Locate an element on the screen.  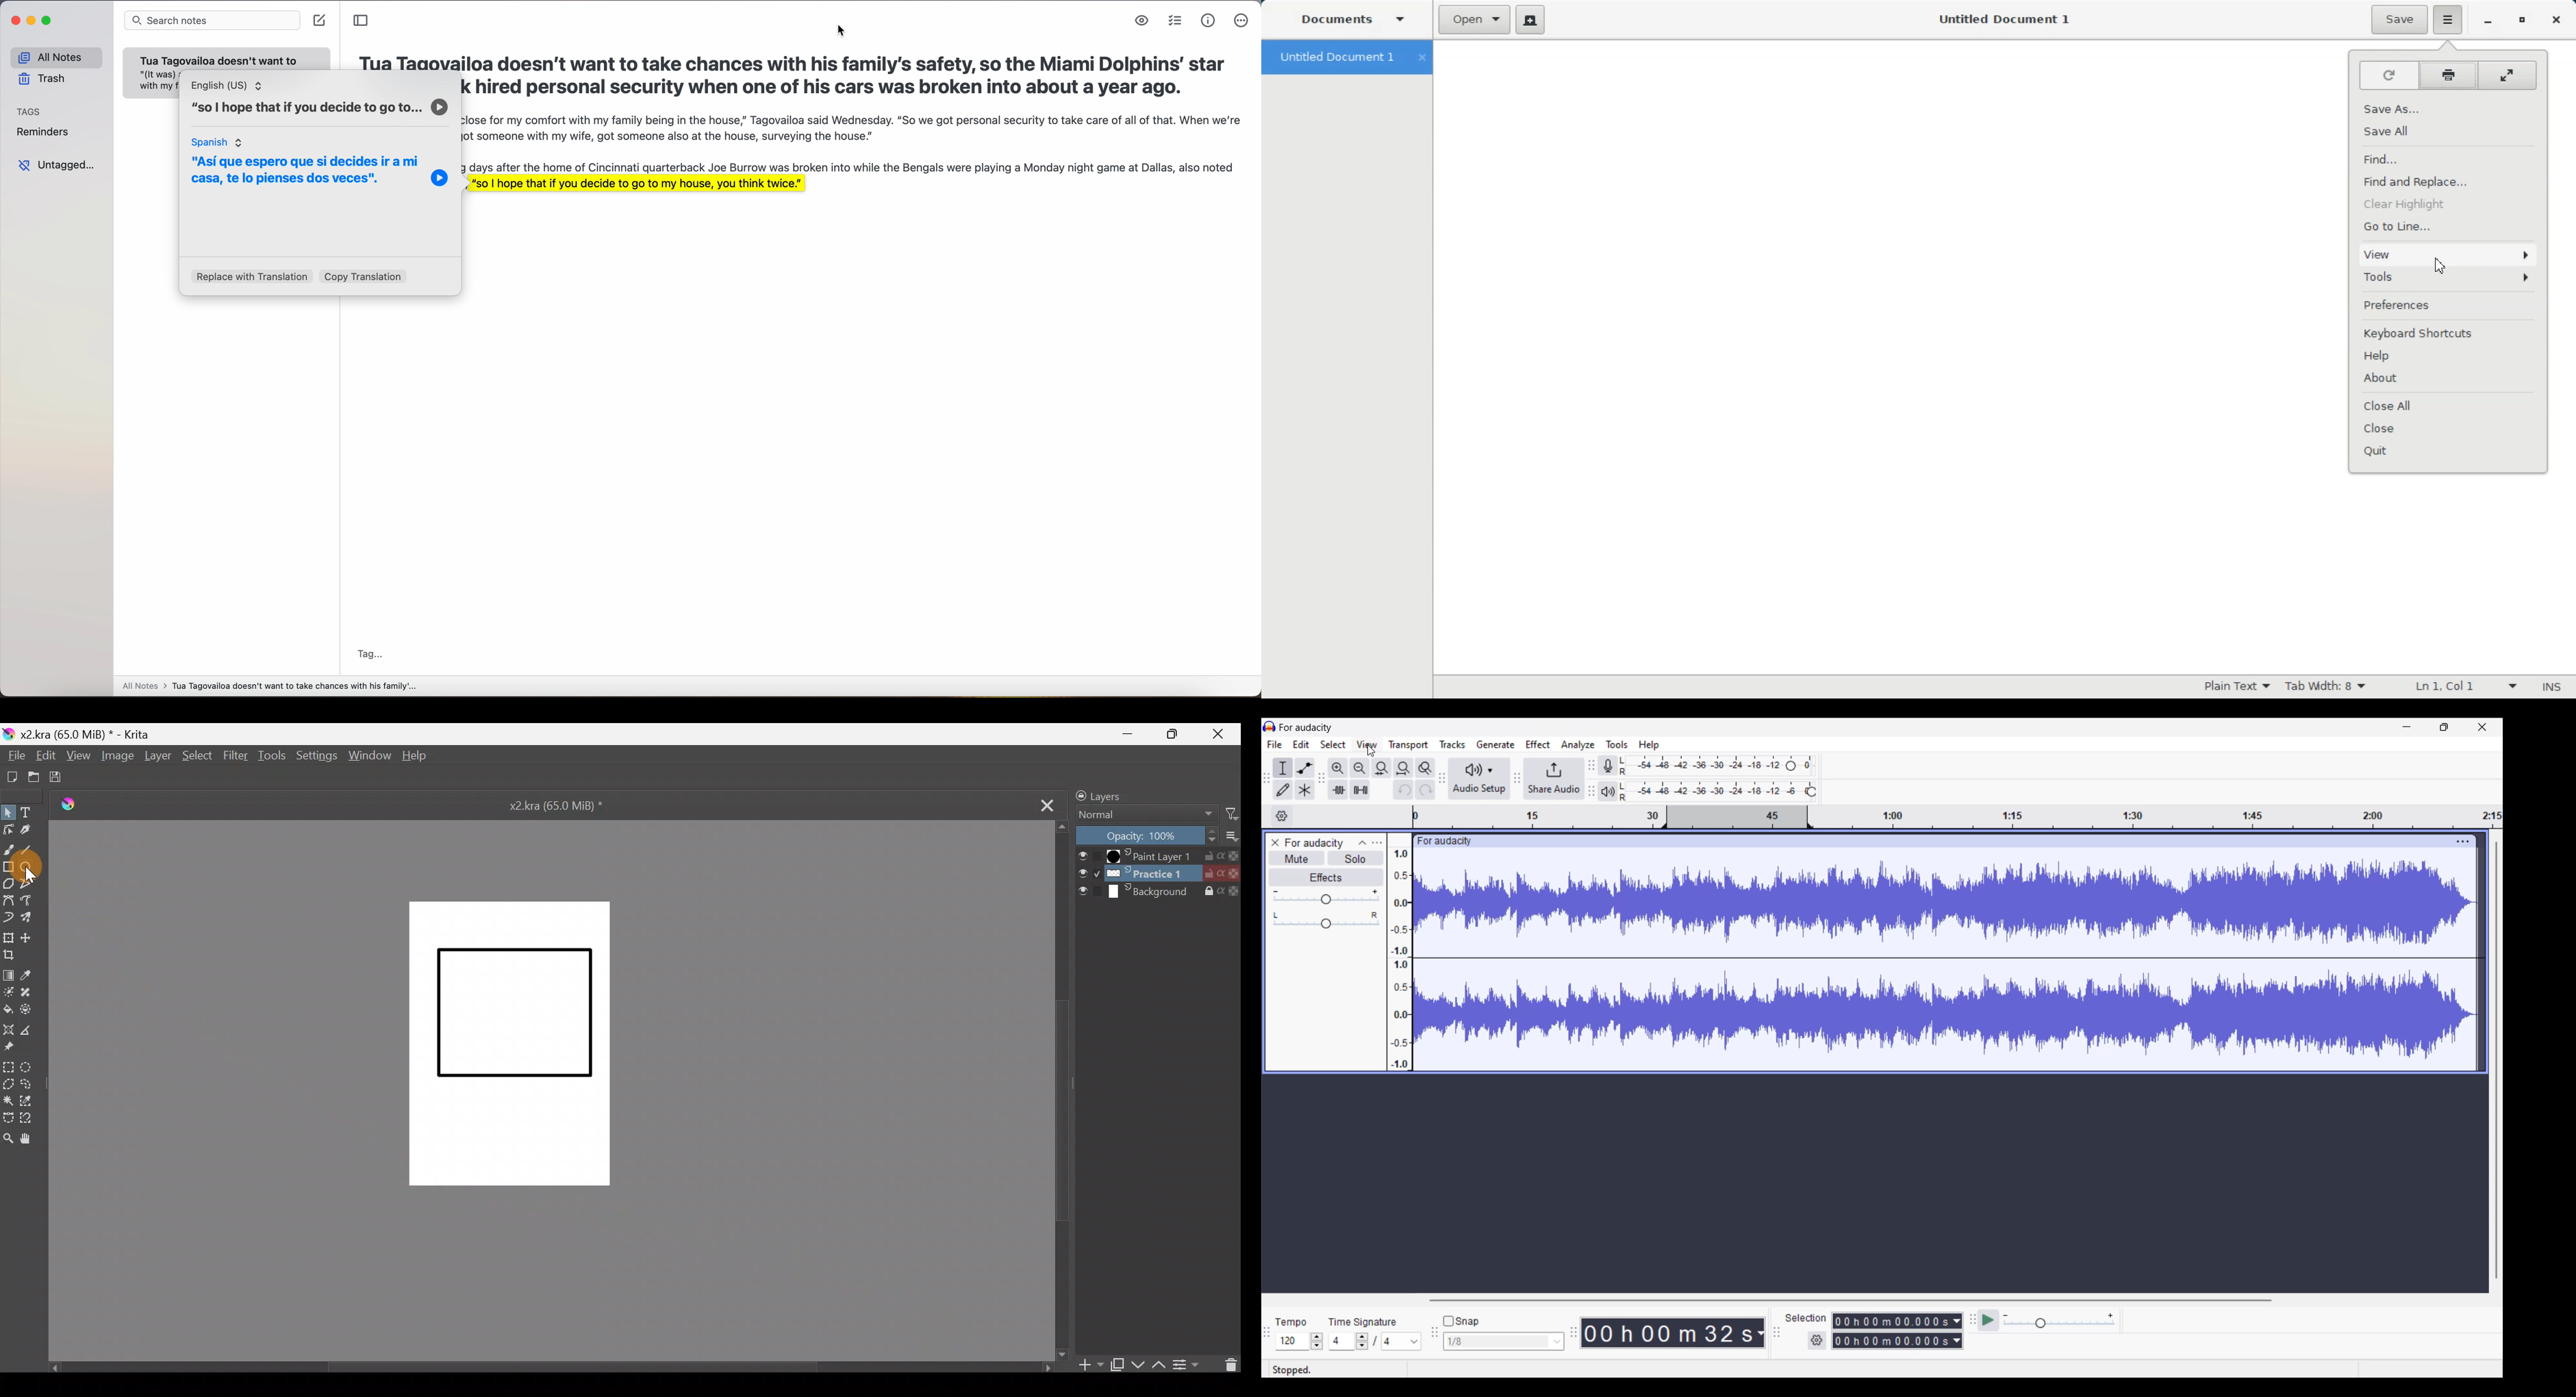
Tab width  is located at coordinates (2324, 686).